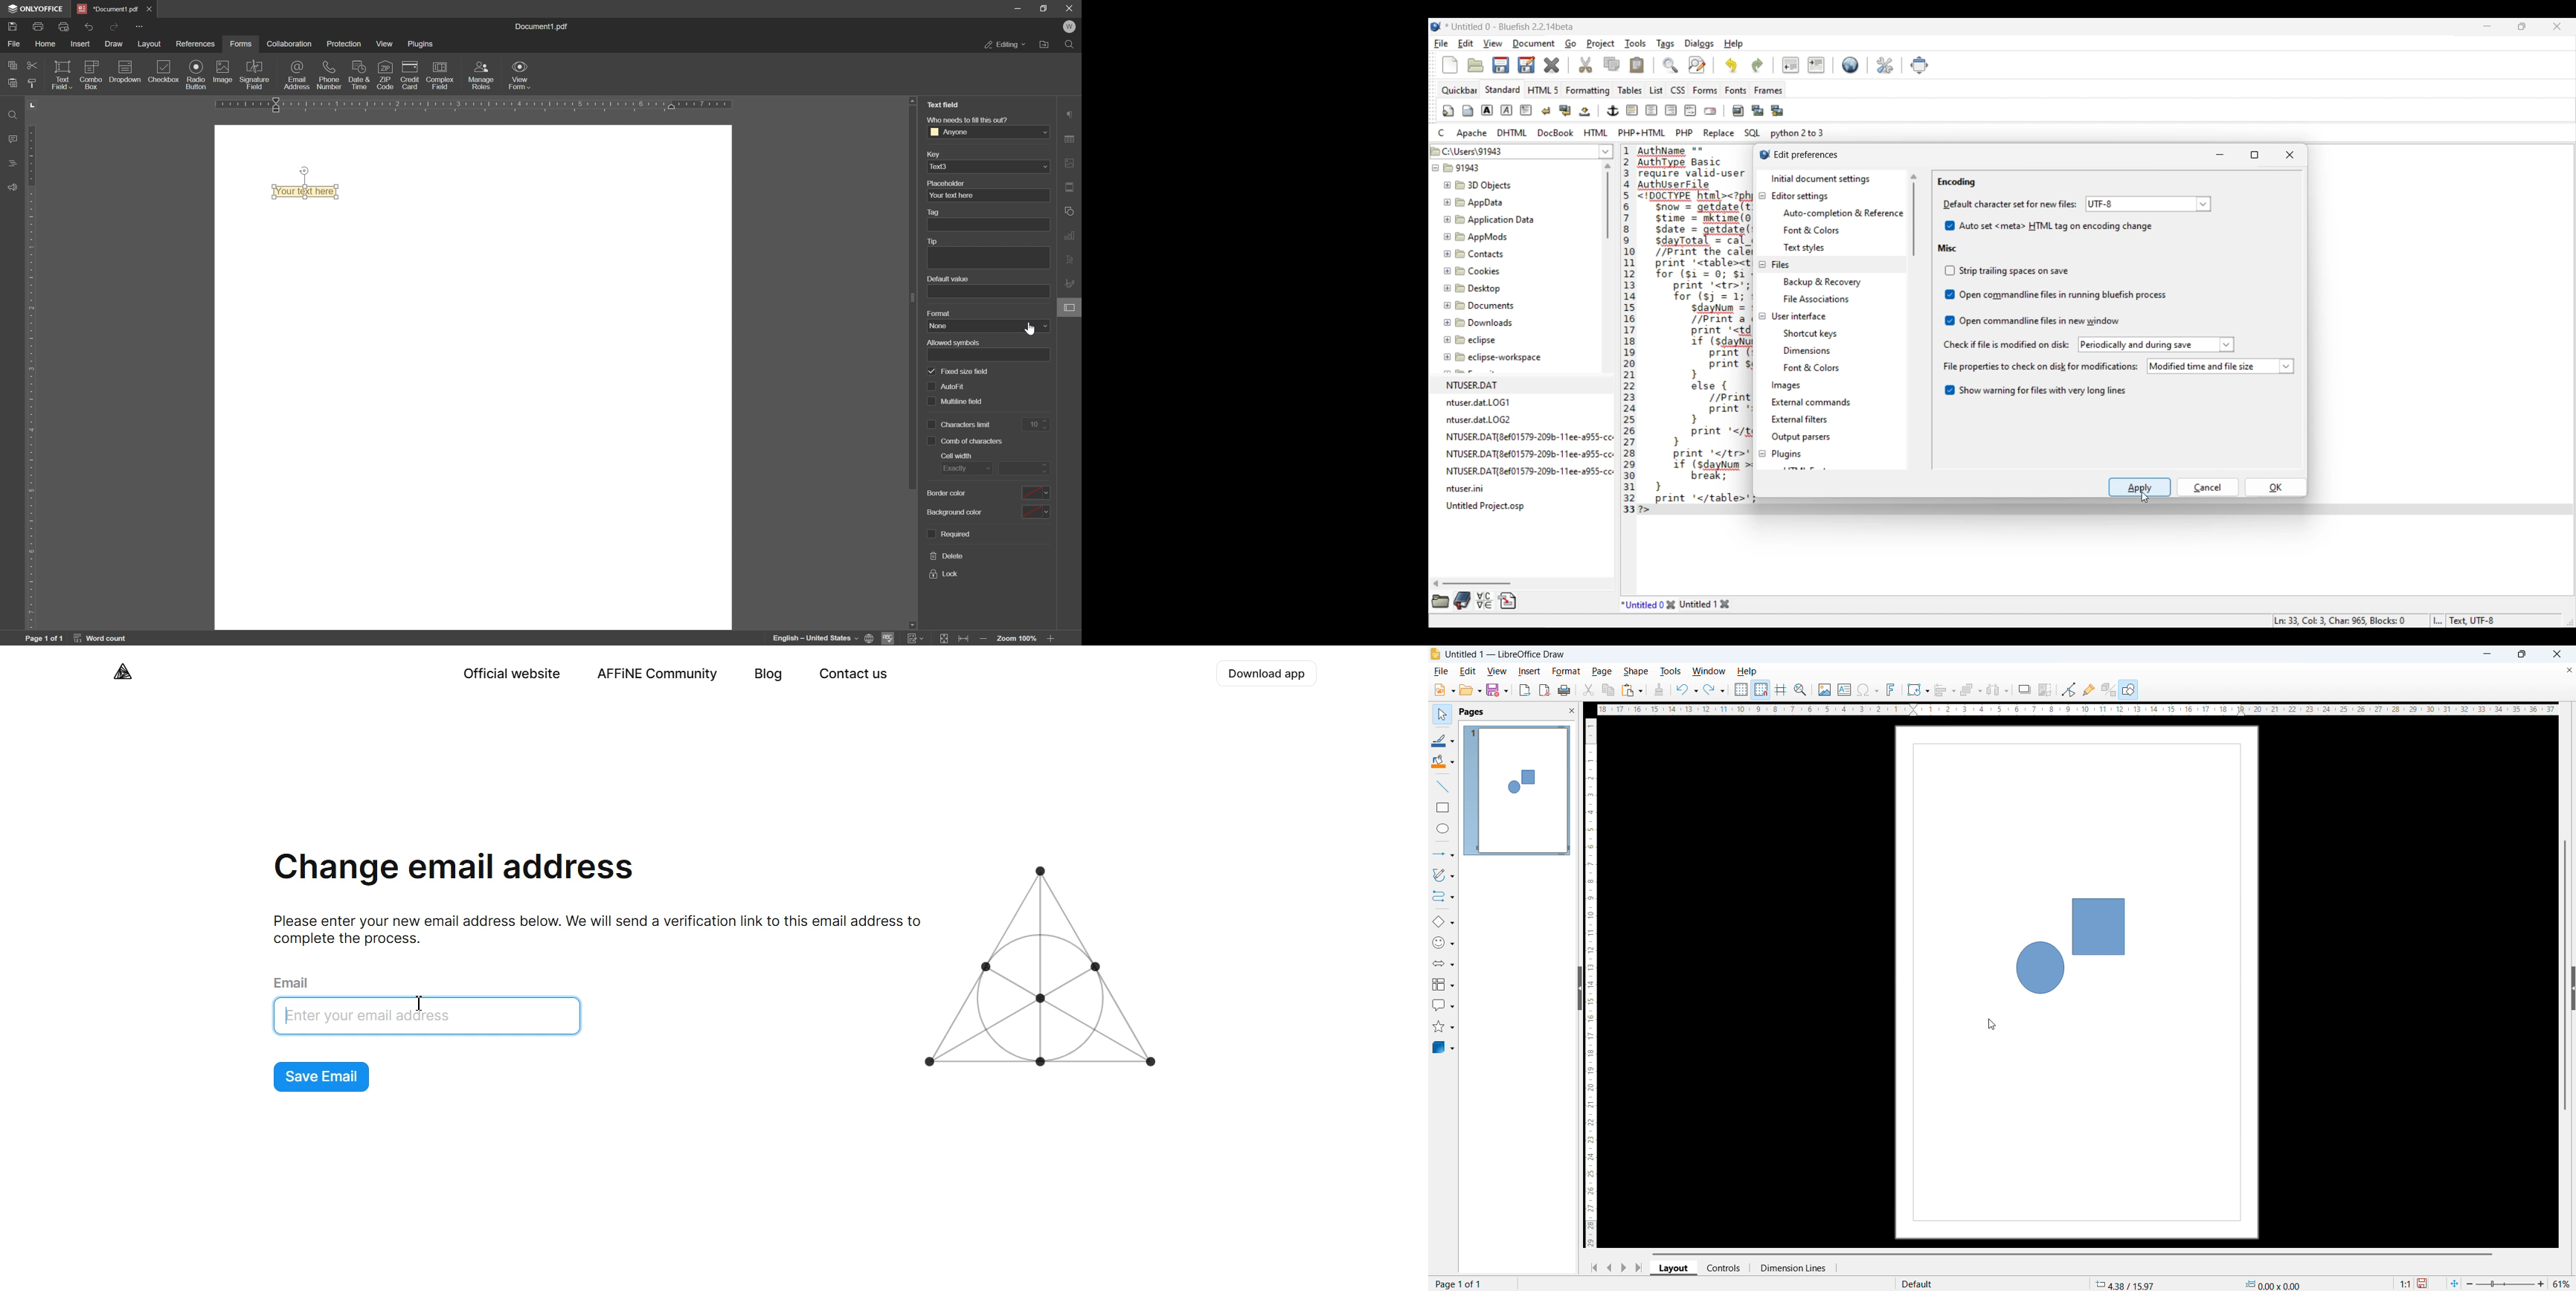  Describe the element at coordinates (1466, 44) in the screenshot. I see `Edit menu` at that location.